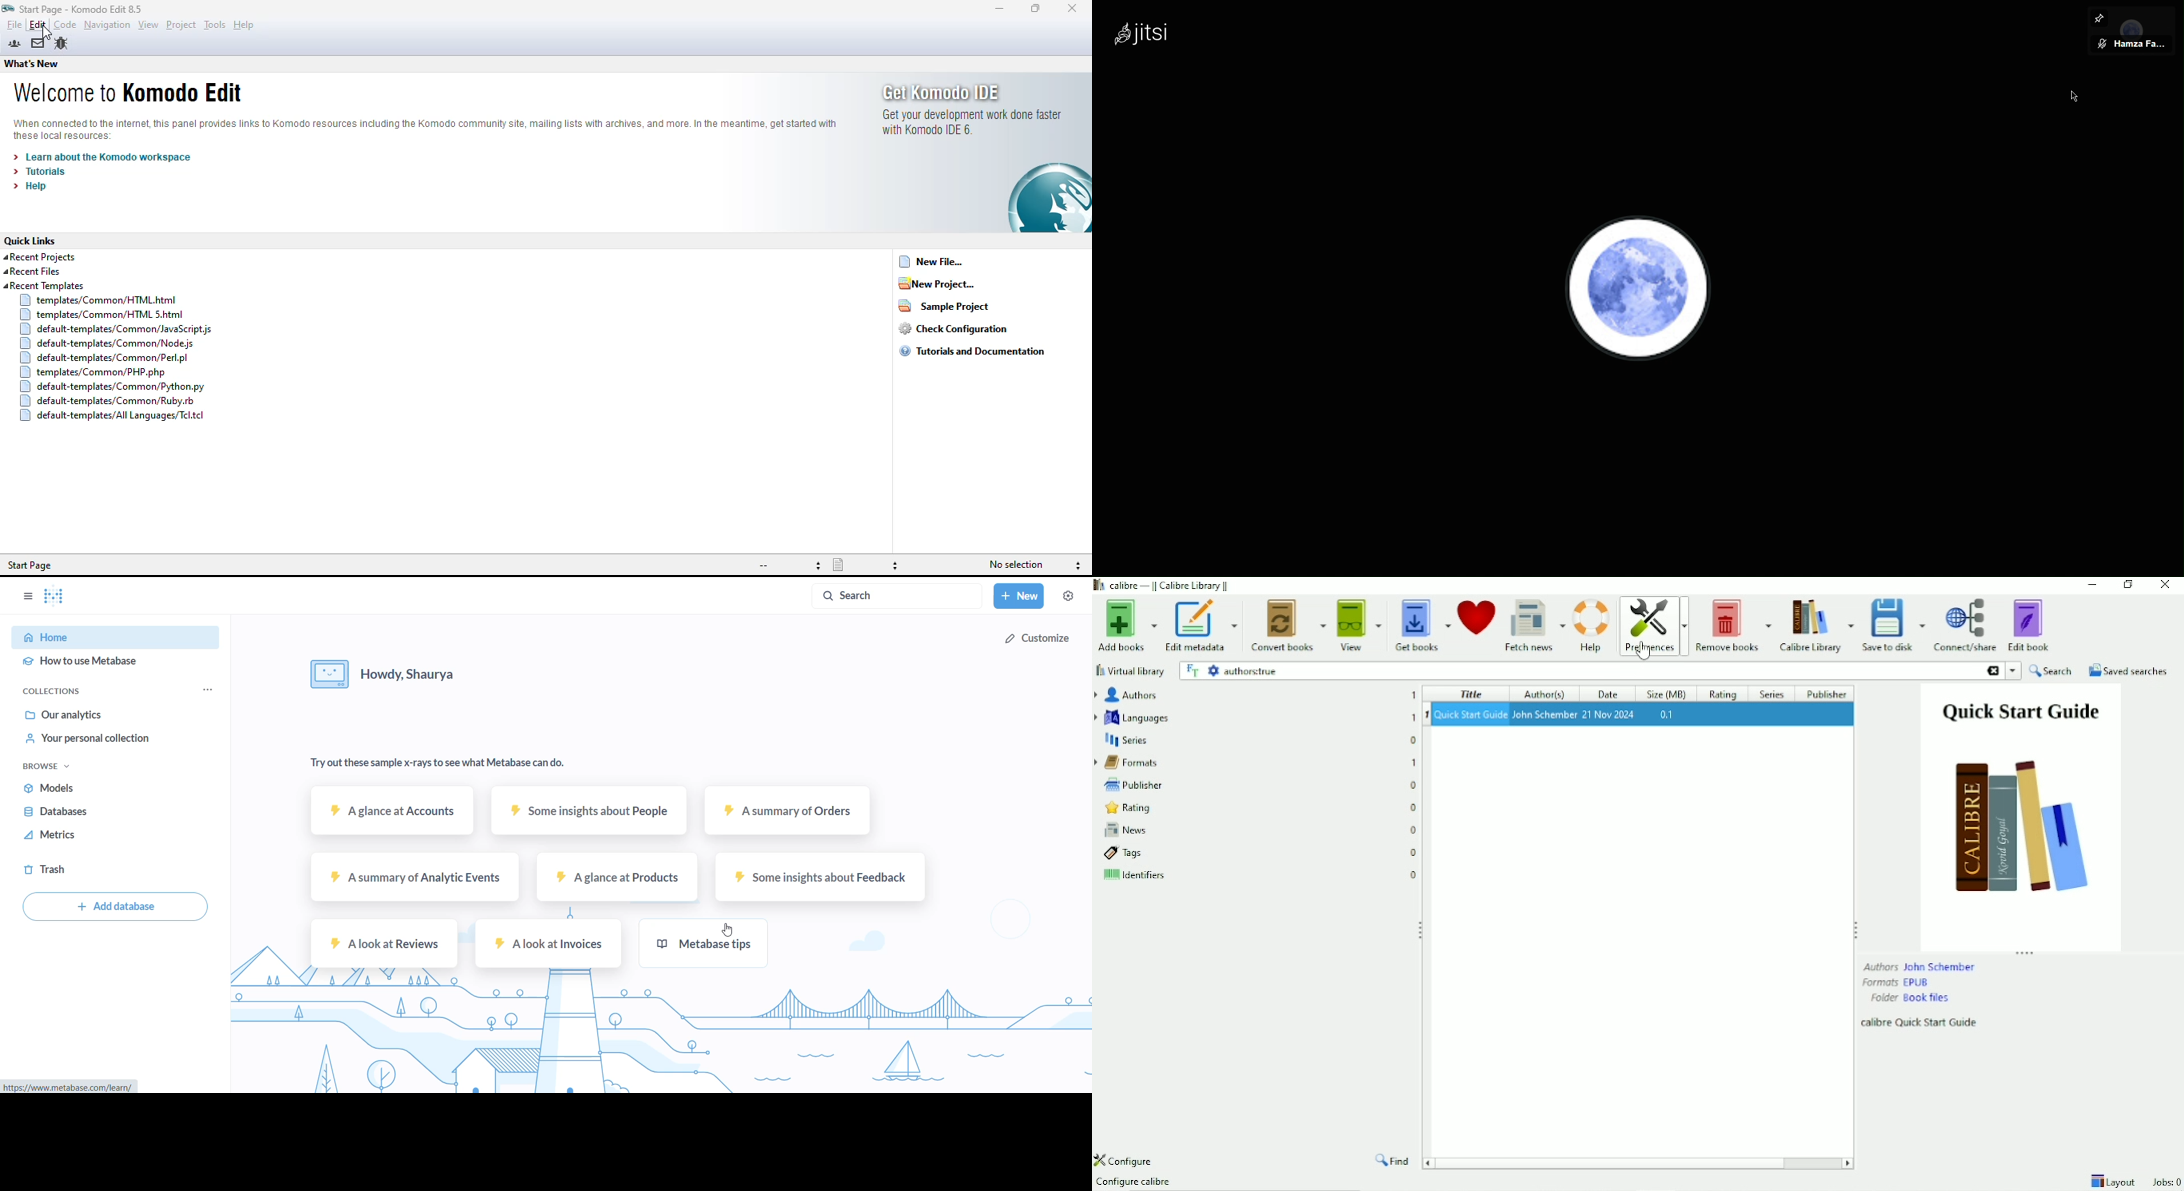 The image size is (2184, 1204). Describe the element at coordinates (1916, 983) in the screenshot. I see `EPUB` at that location.